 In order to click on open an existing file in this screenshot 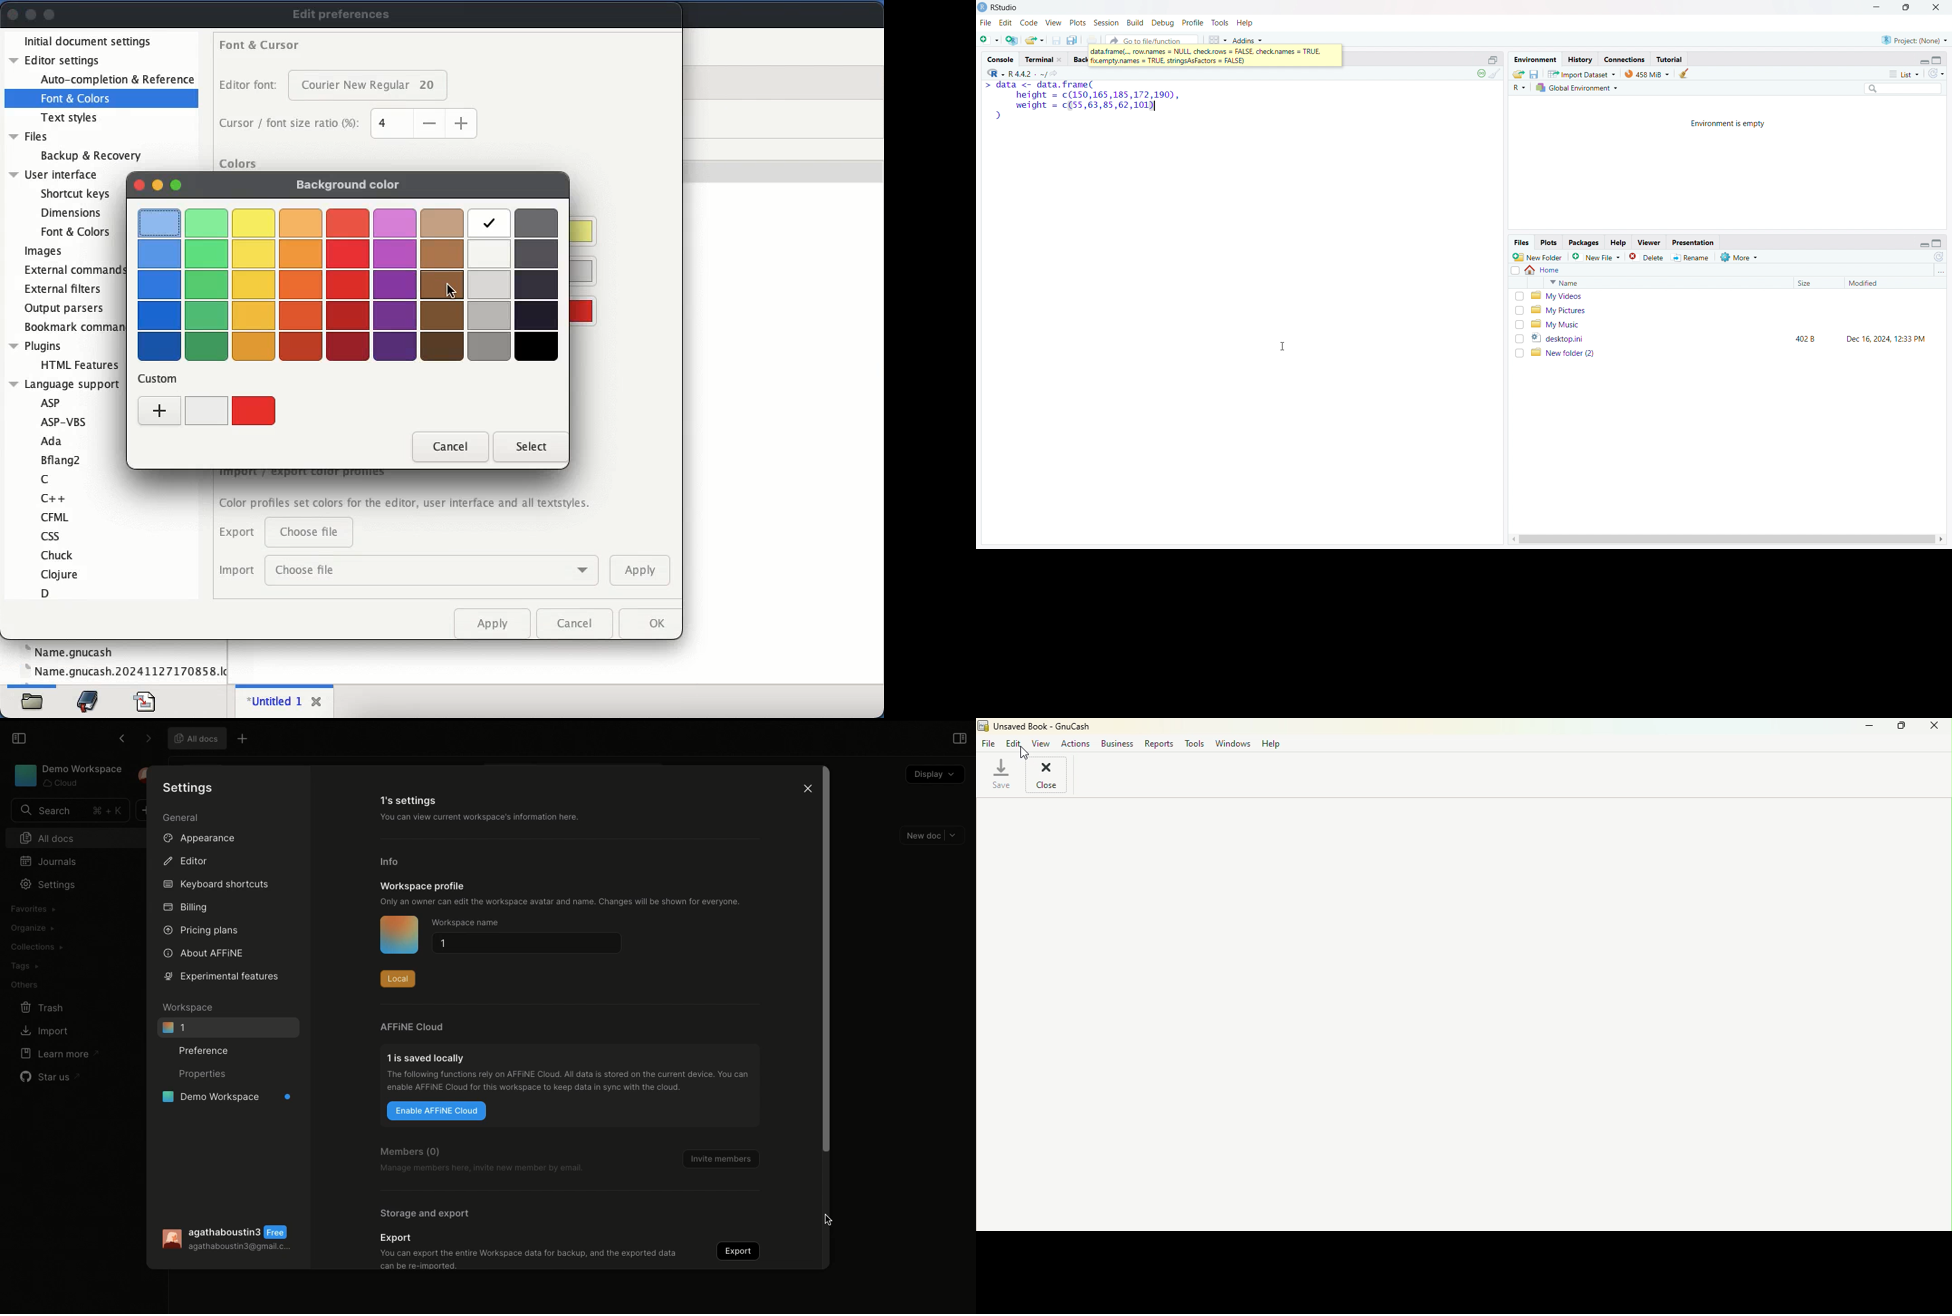, I will do `click(1035, 40)`.